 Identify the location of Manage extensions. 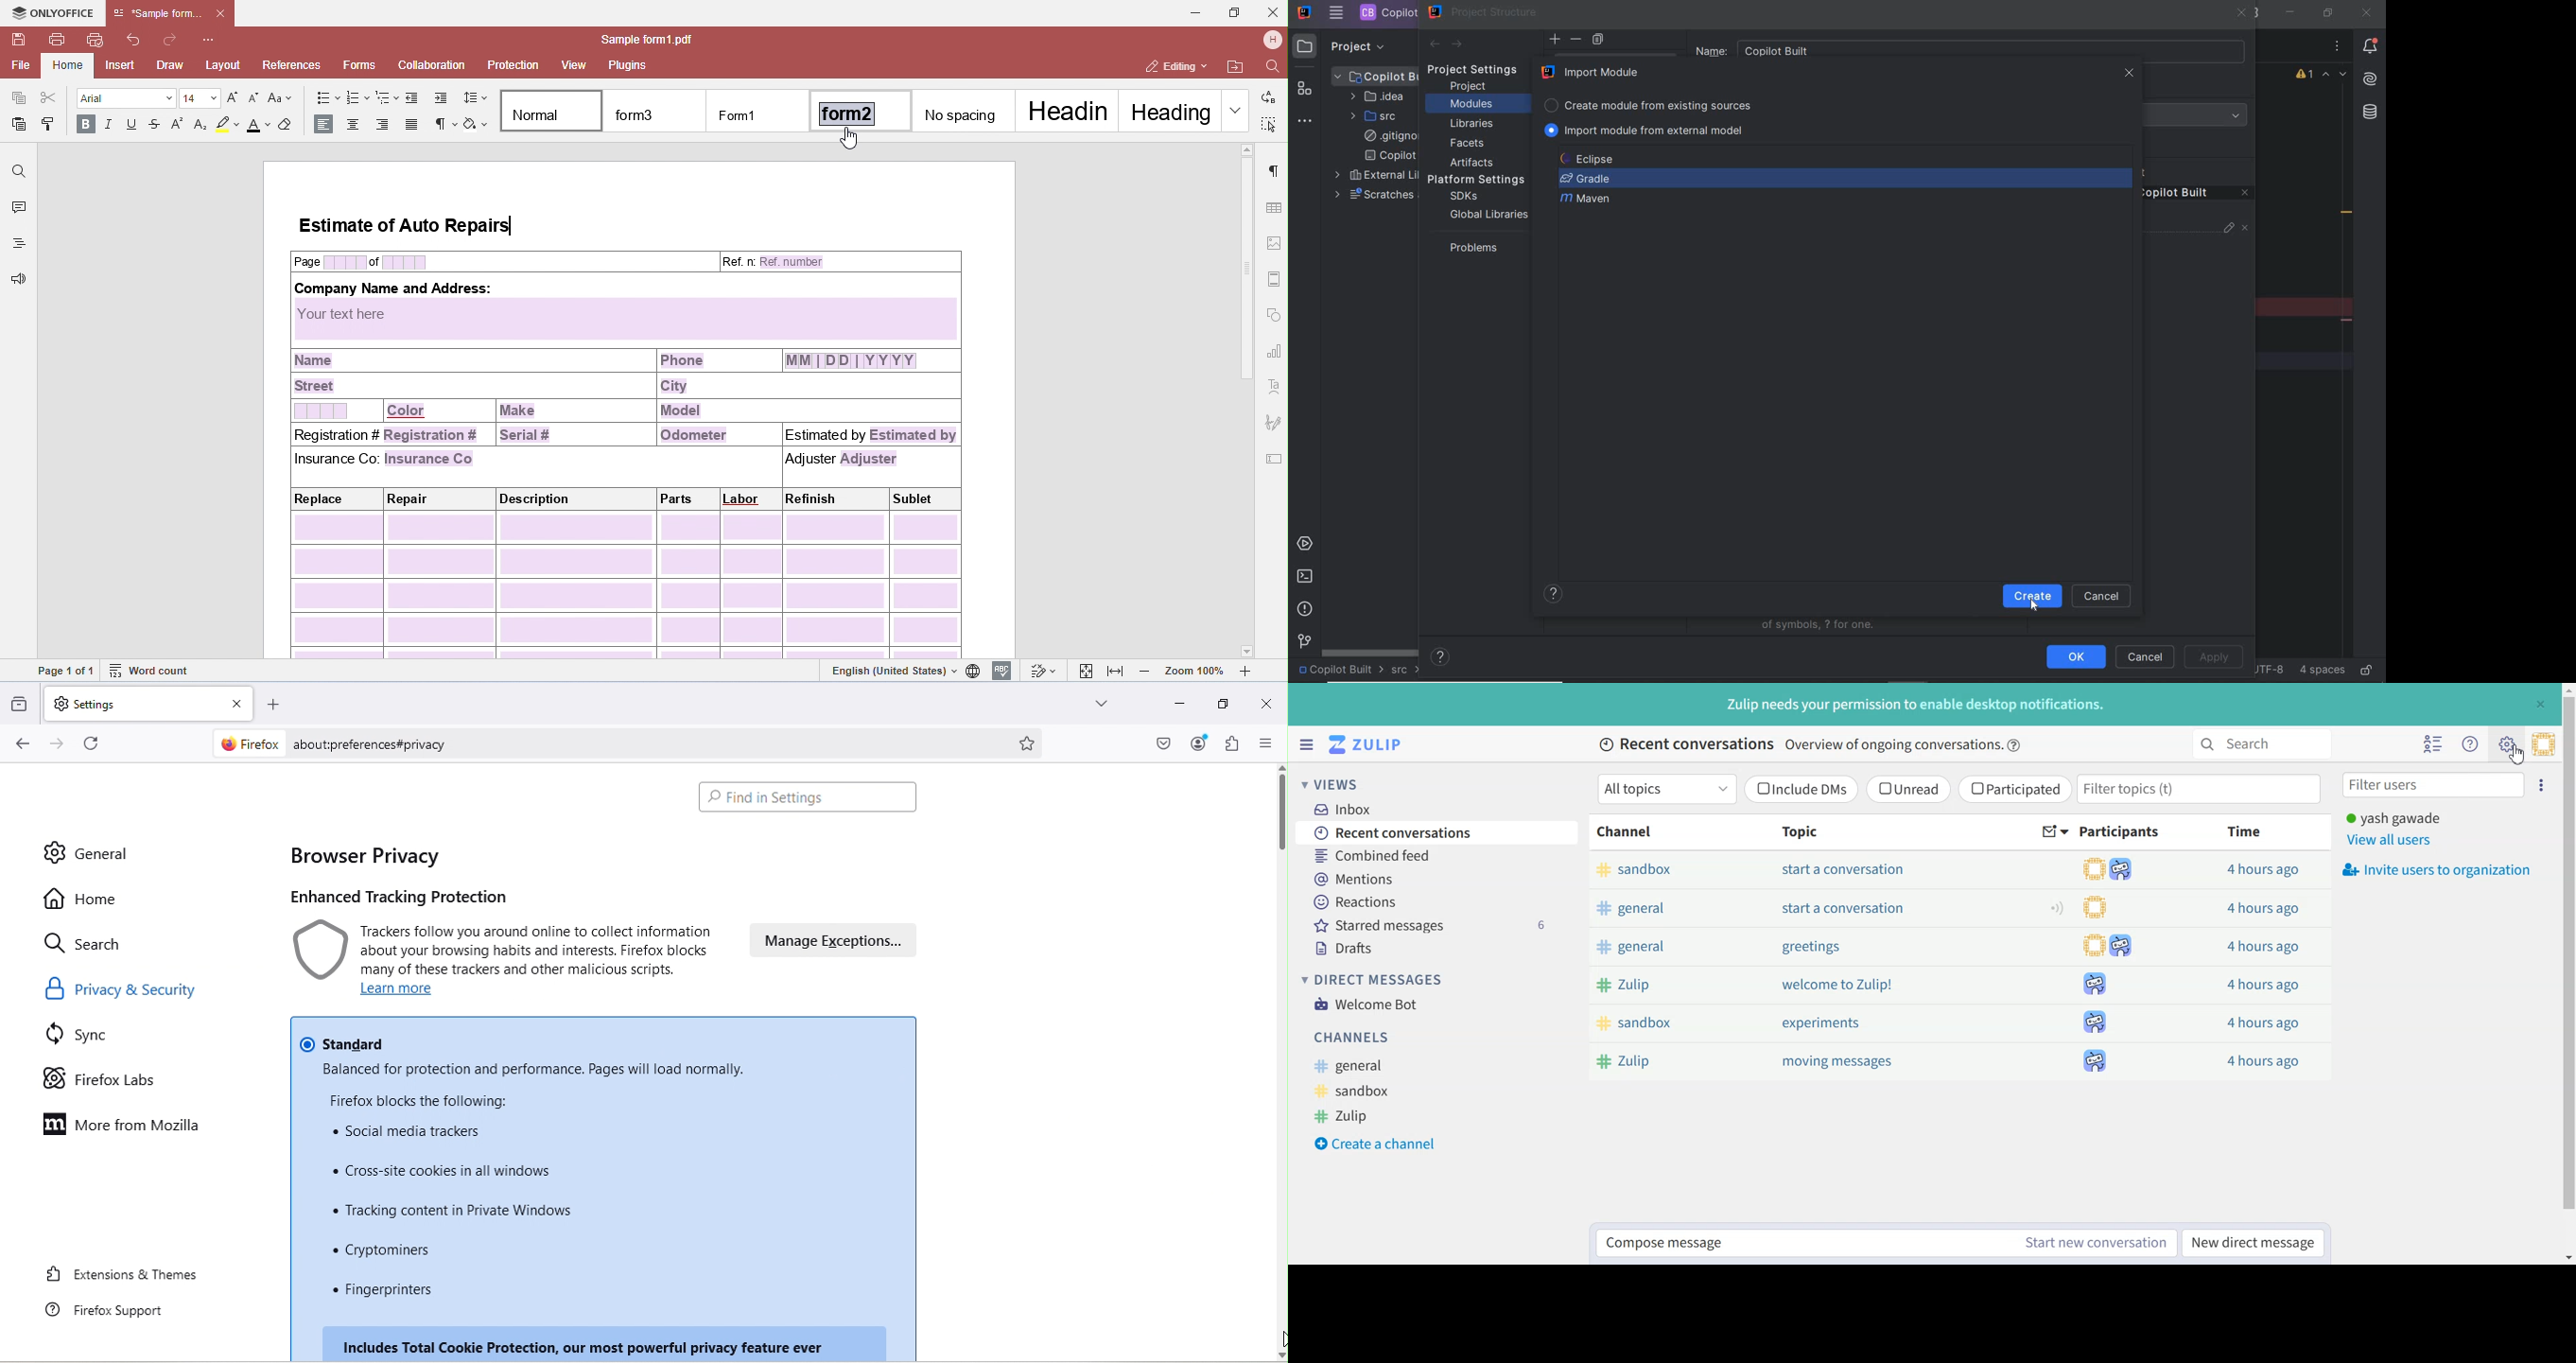
(829, 944).